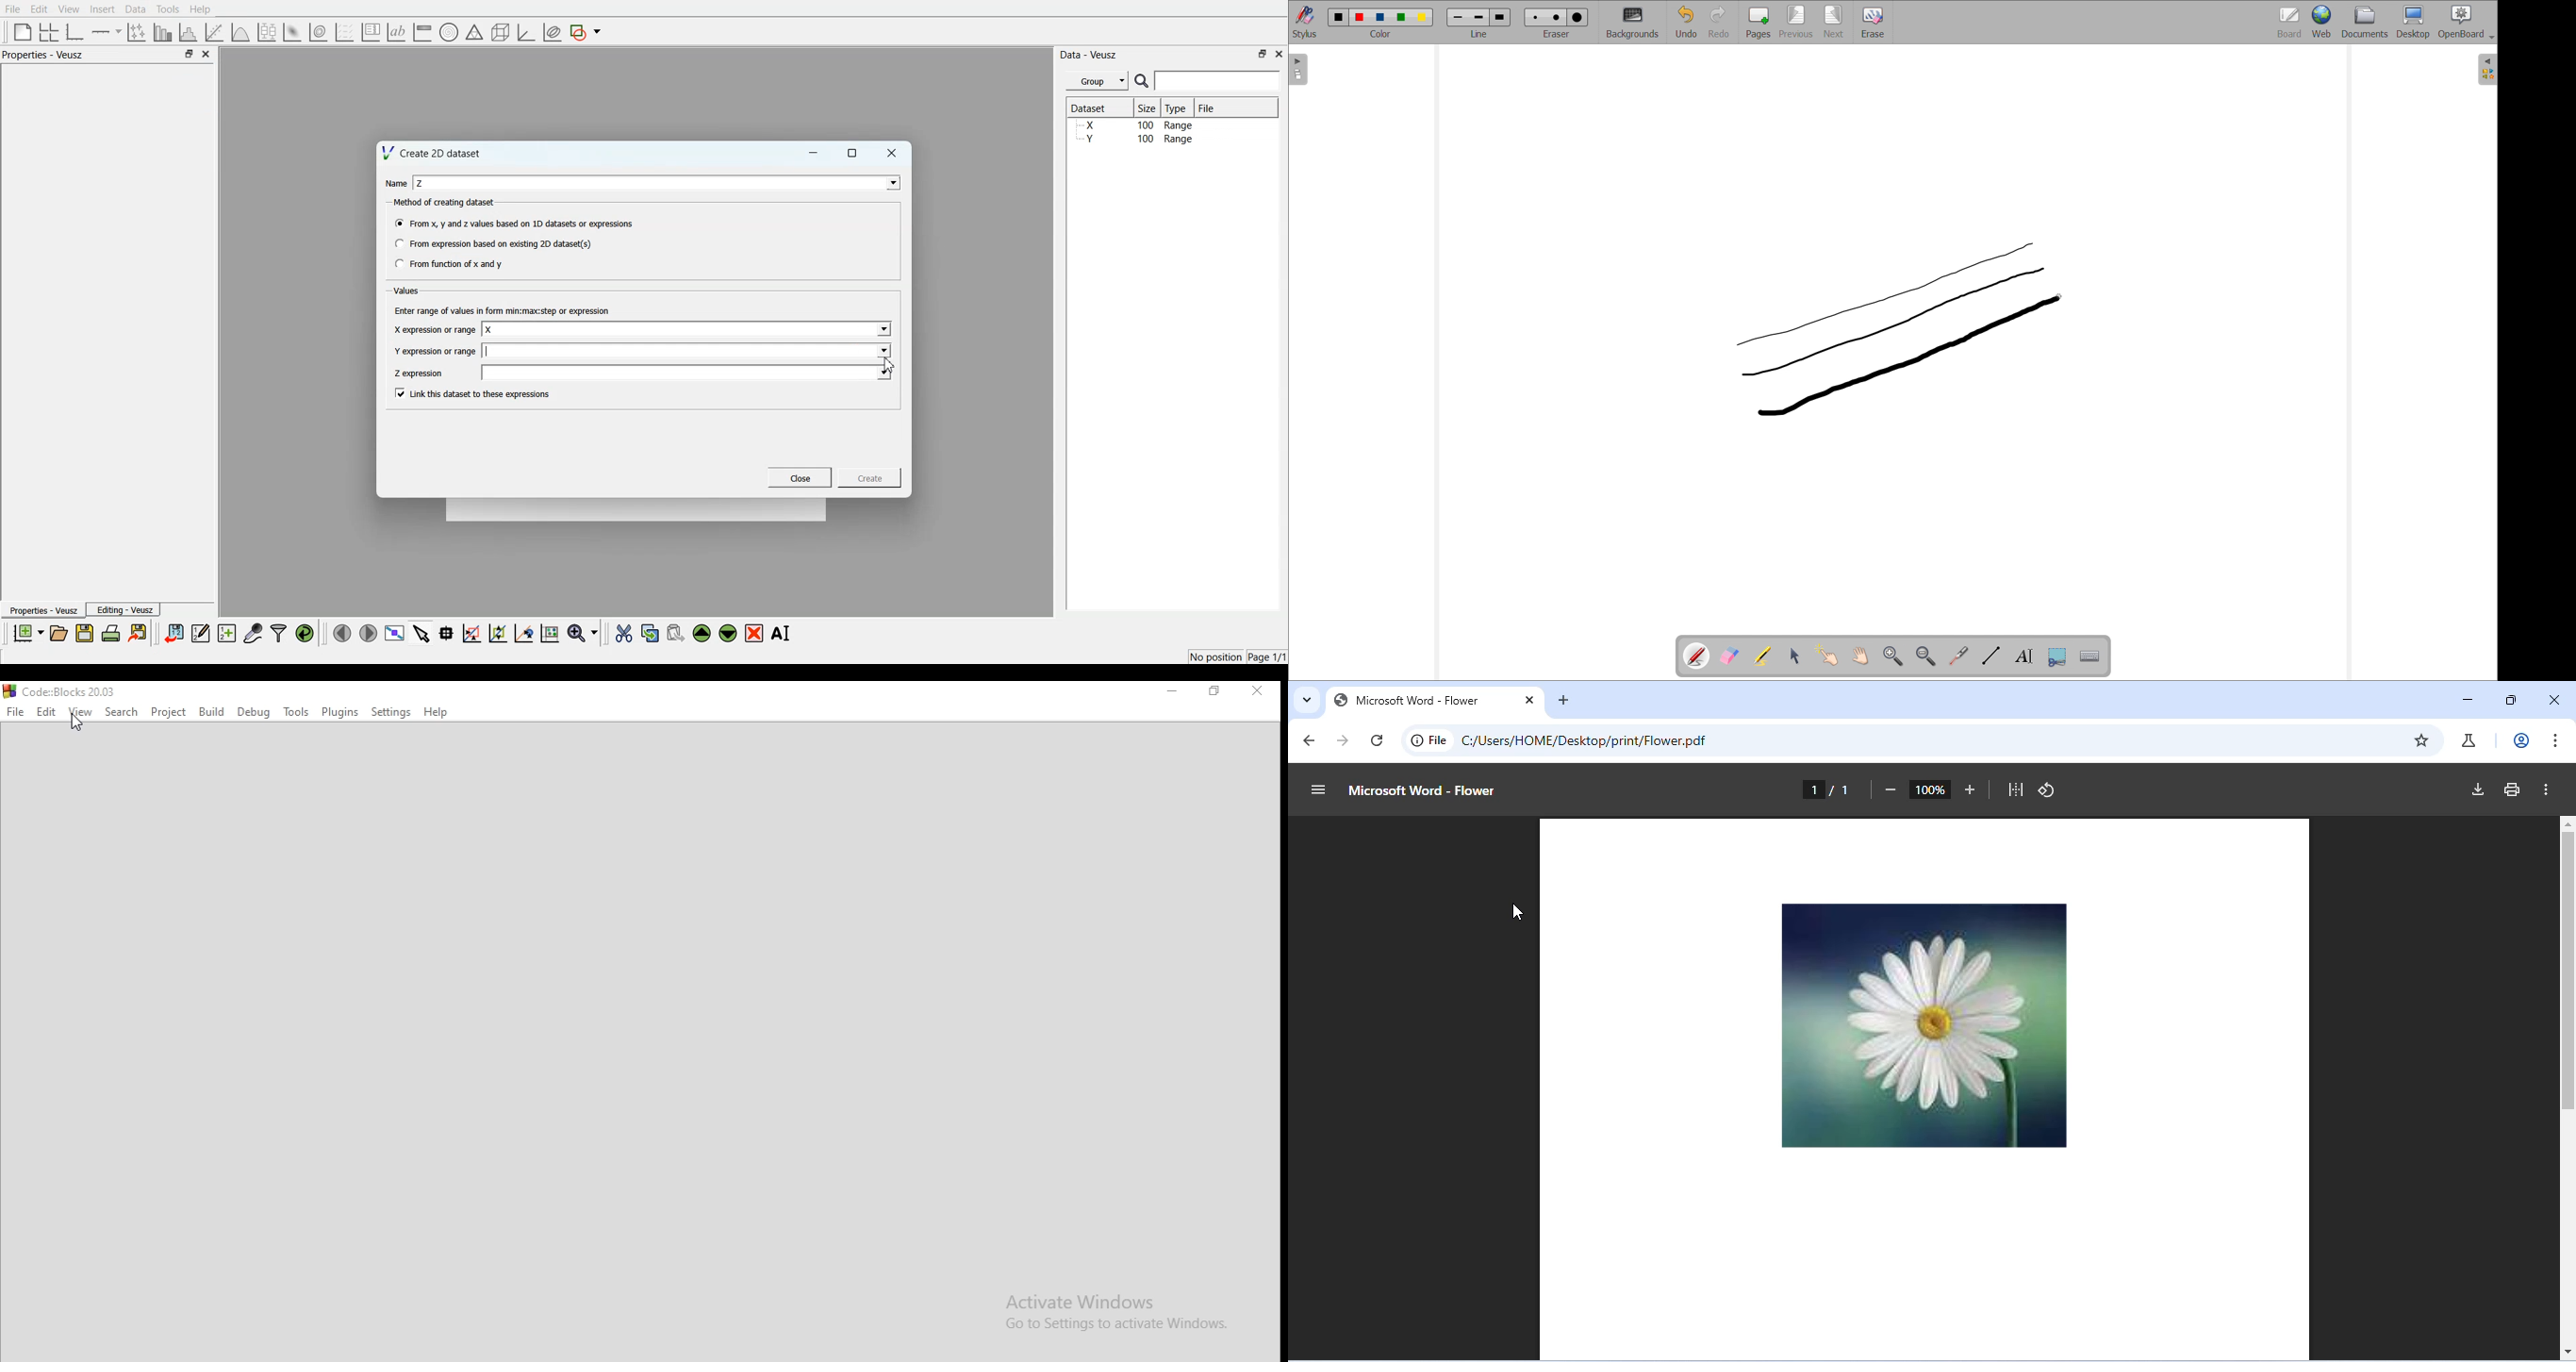 This screenshot has width=2576, height=1372. I want to click on Tools, so click(168, 9).